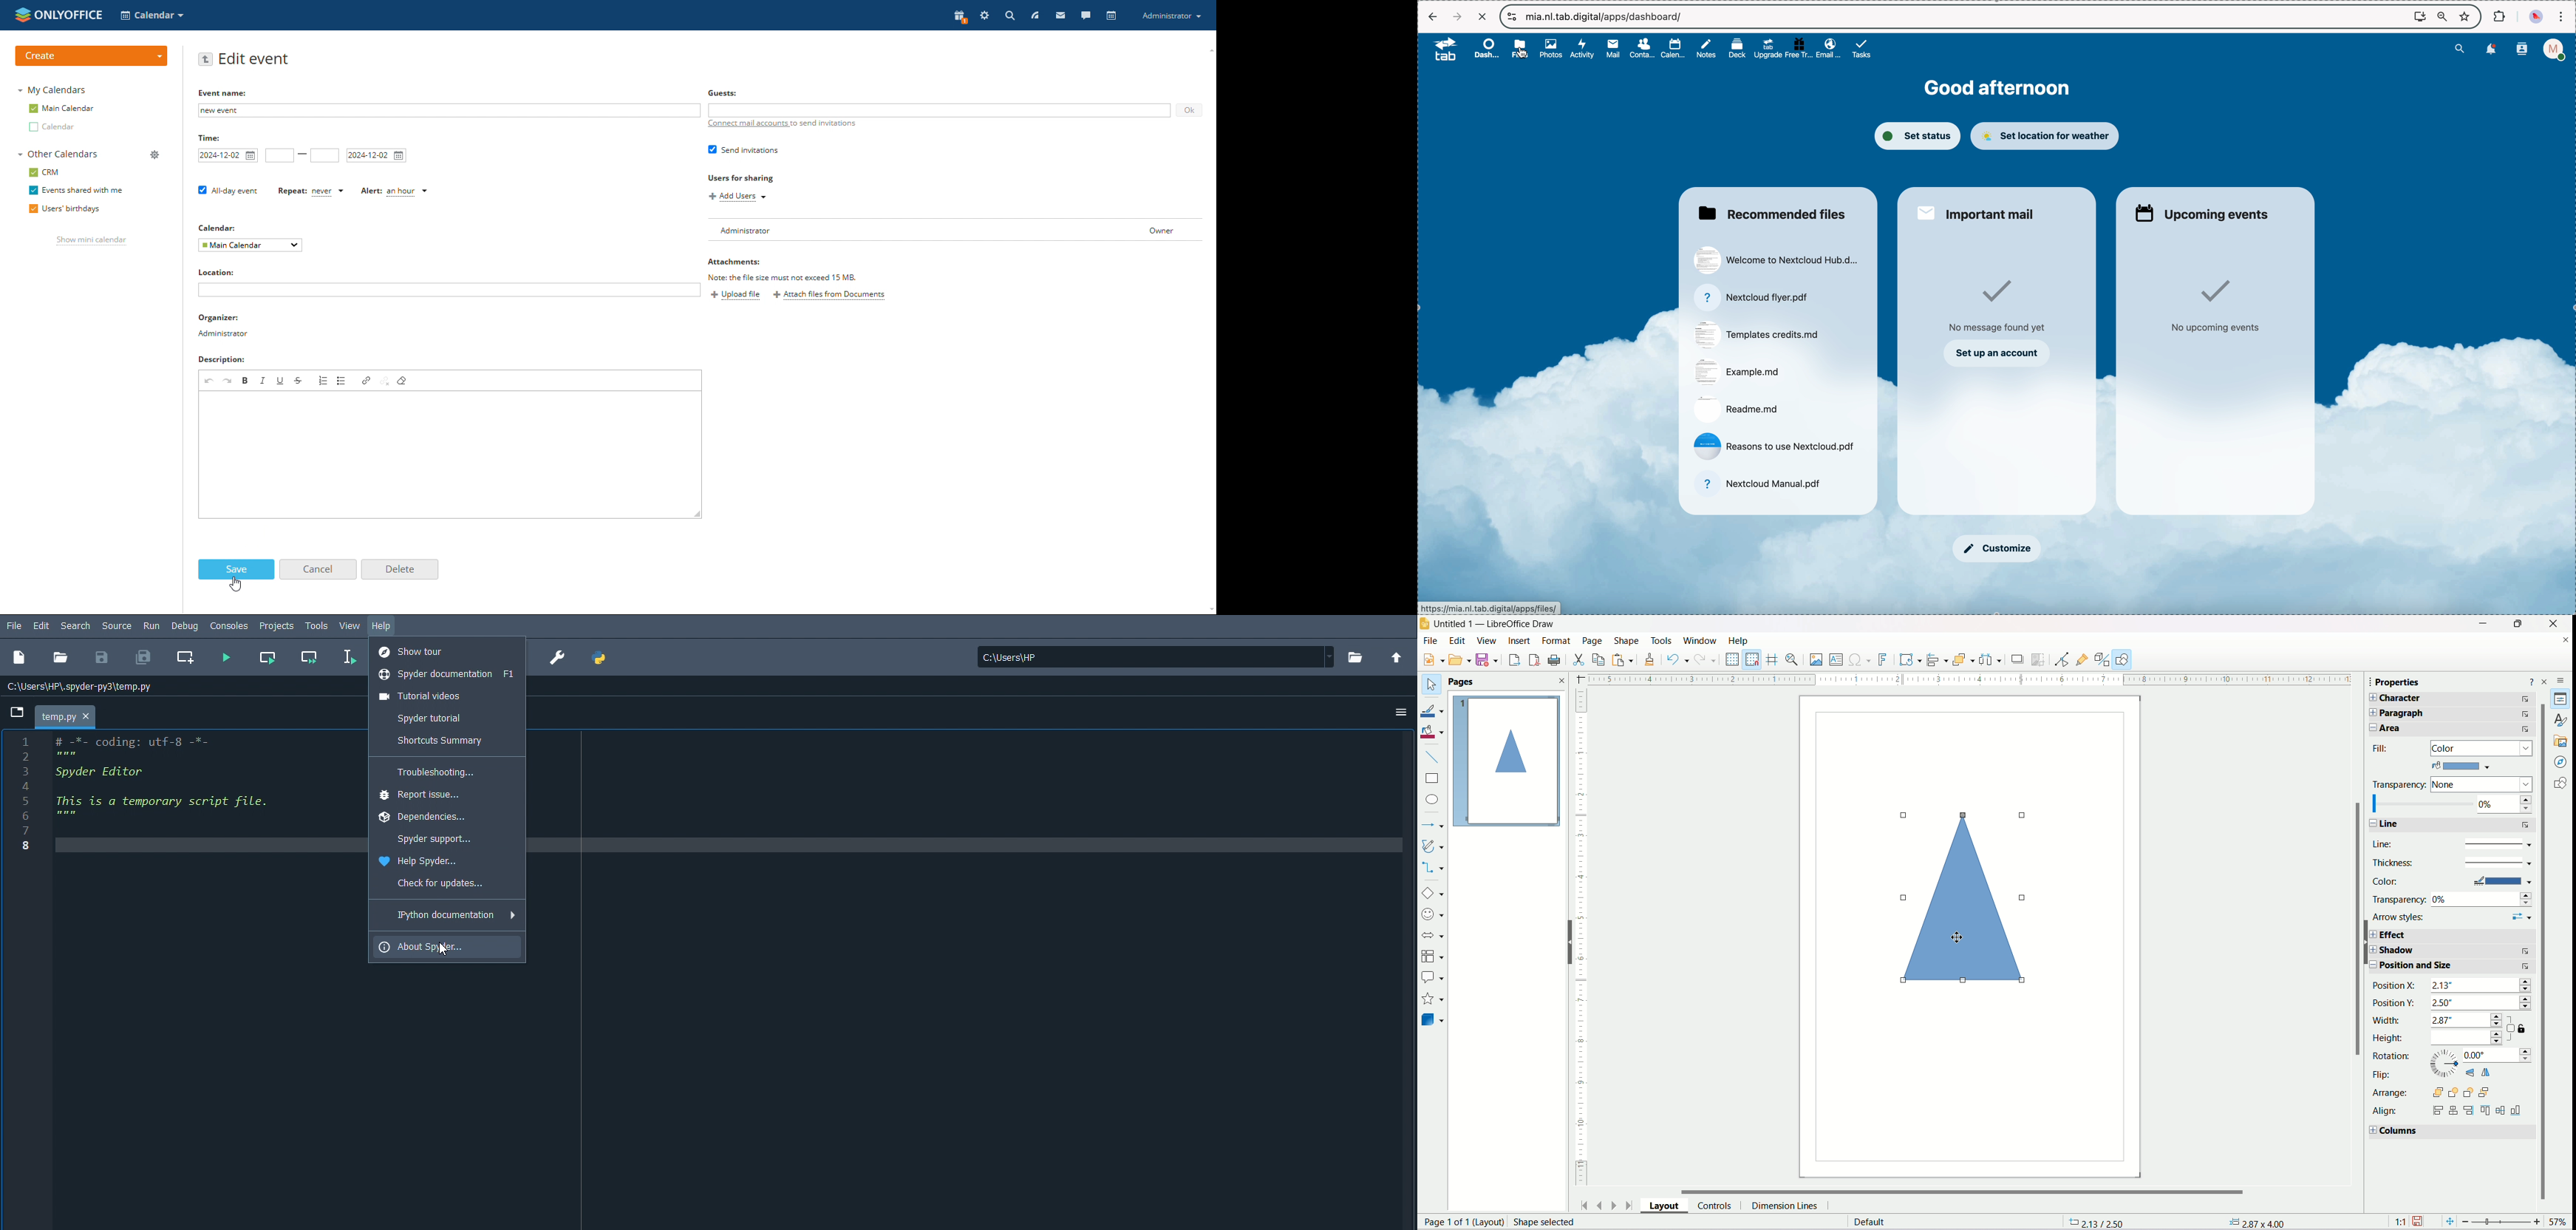 This screenshot has height=1232, width=2576. I want to click on Shadow, so click(2018, 660).